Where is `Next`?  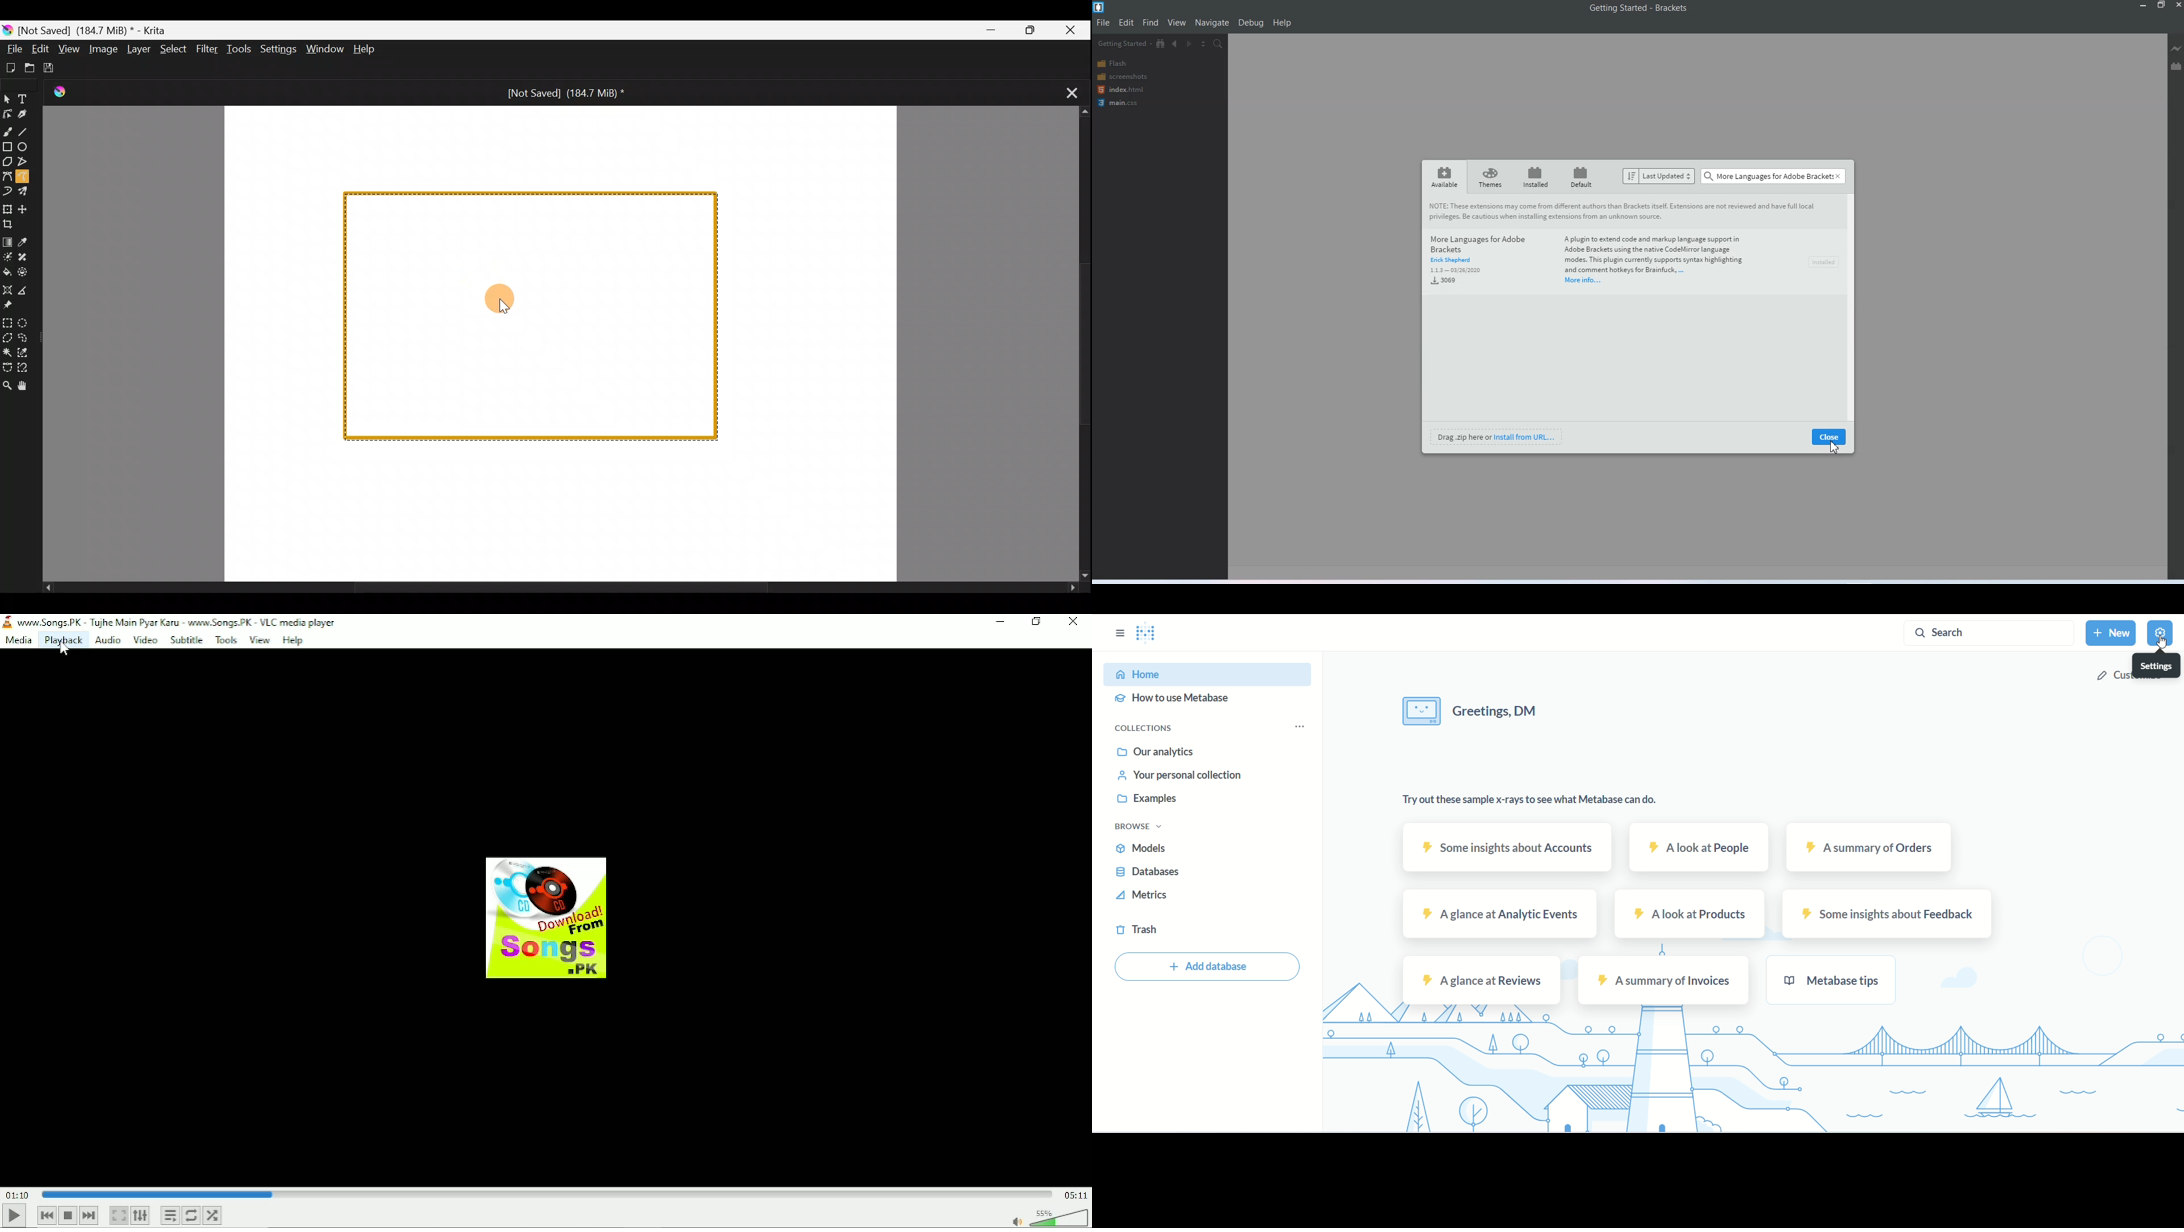 Next is located at coordinates (90, 1215).